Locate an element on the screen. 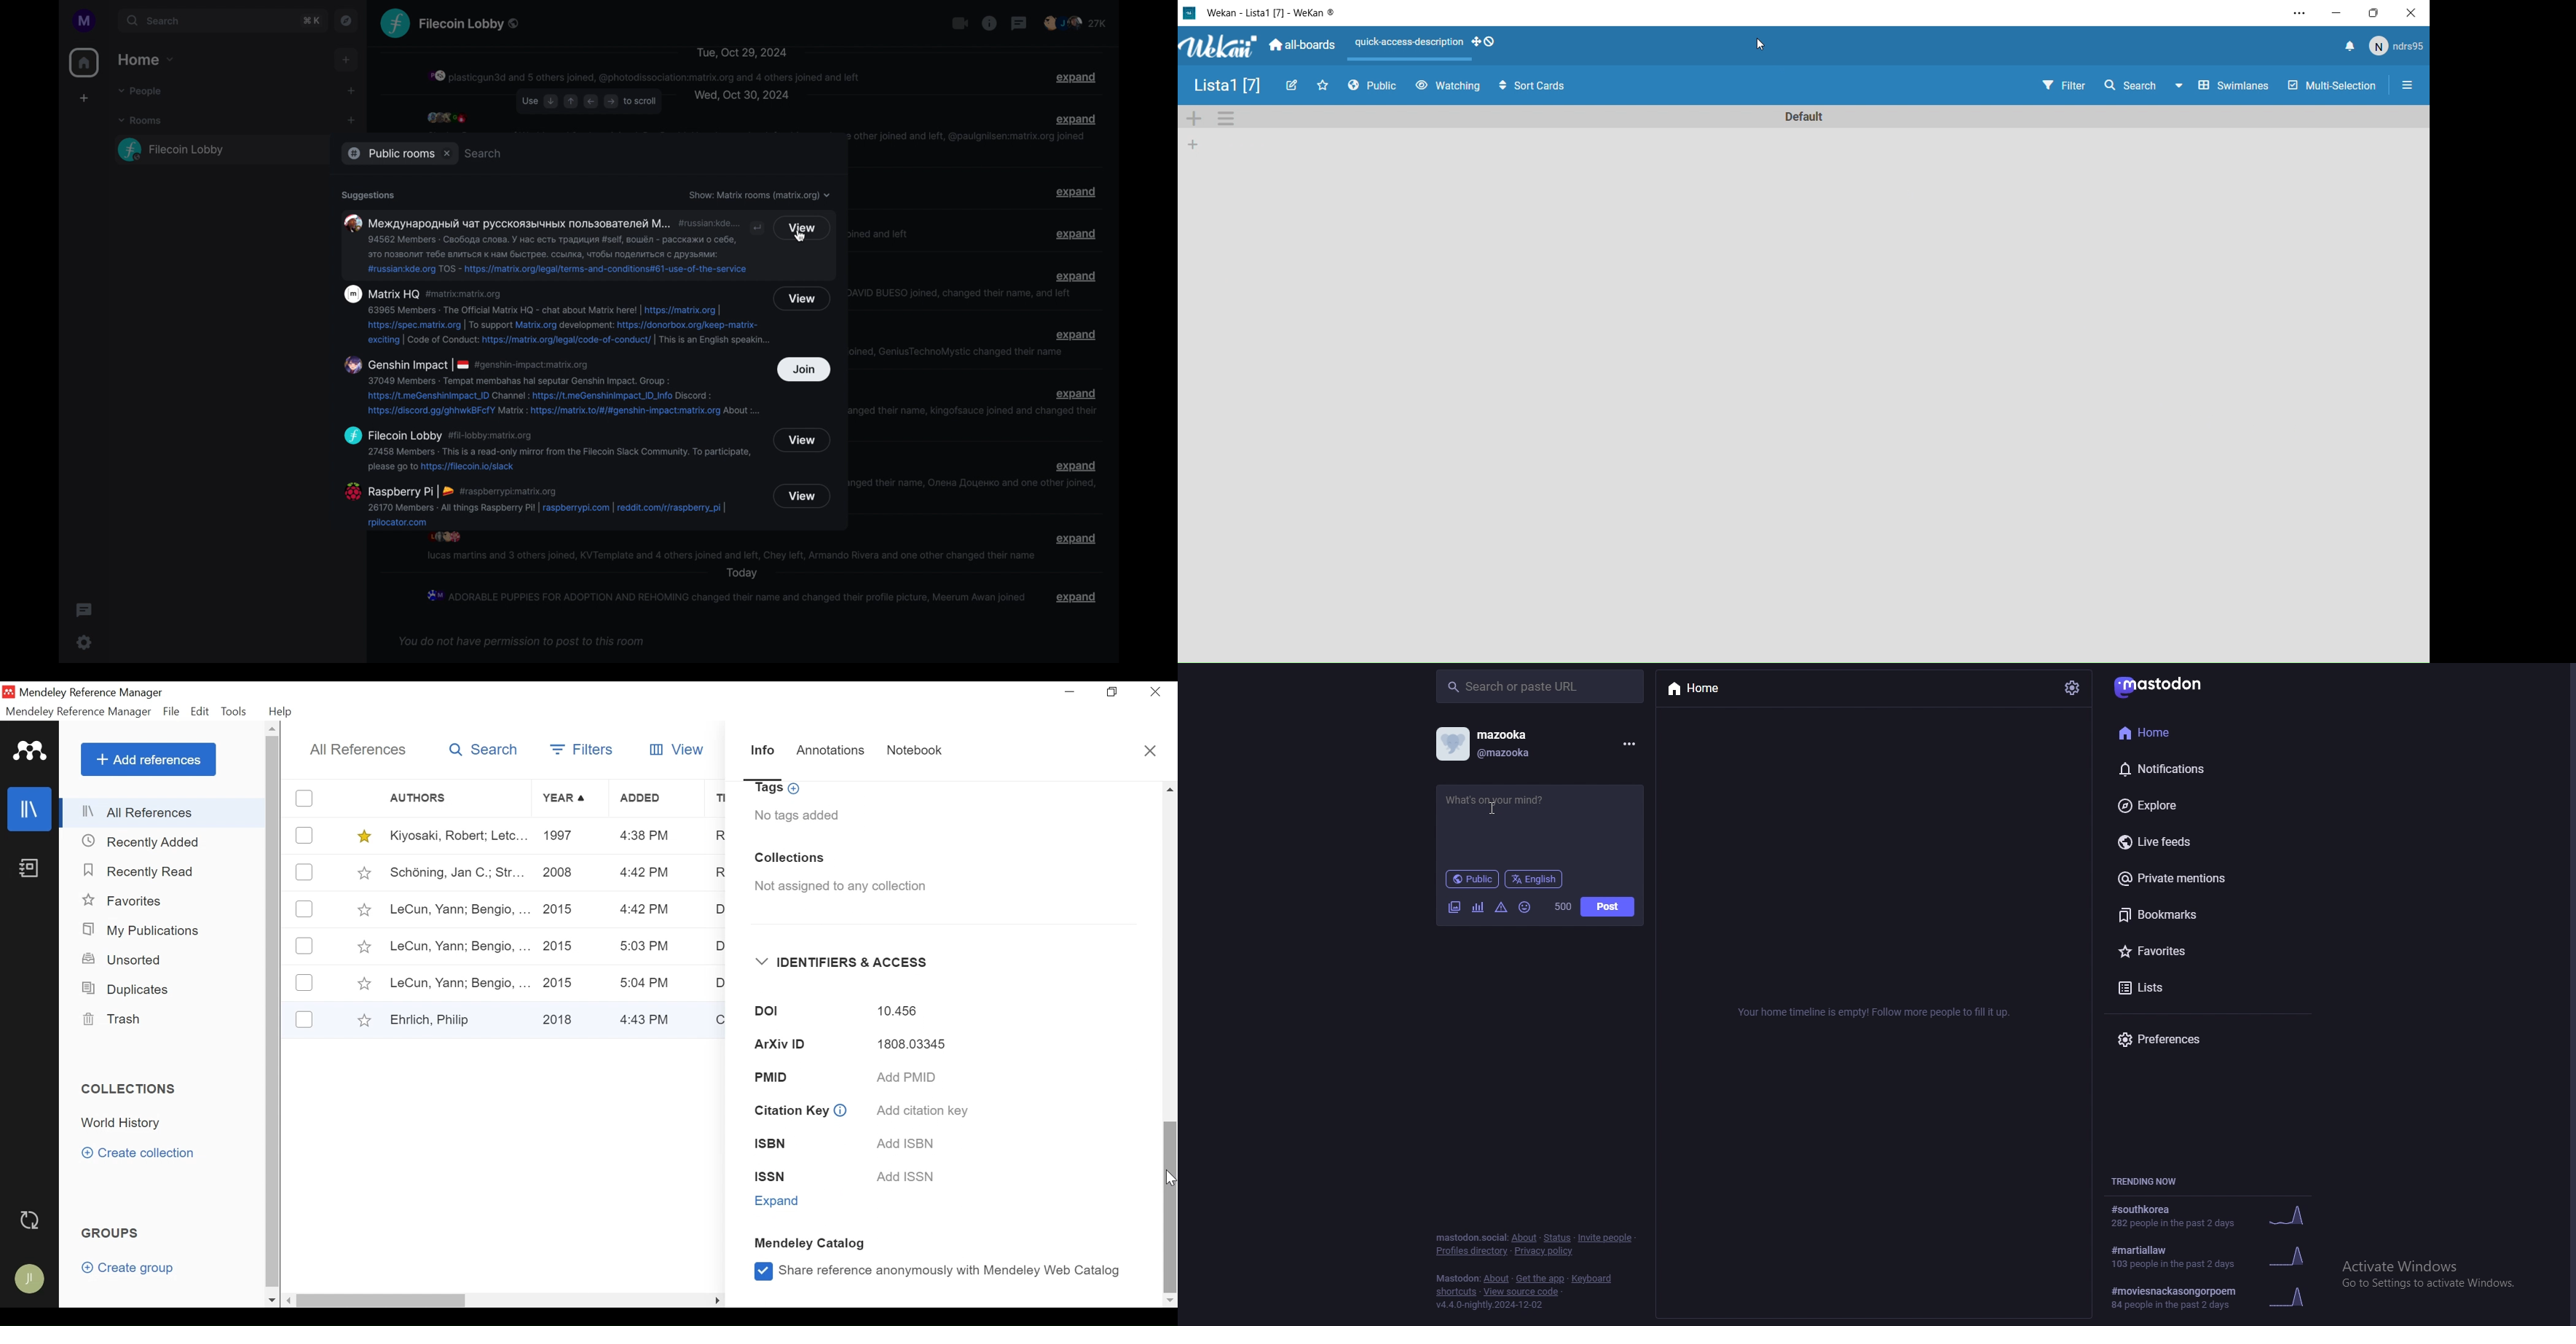 The height and width of the screenshot is (1344, 2576). add is located at coordinates (85, 99).